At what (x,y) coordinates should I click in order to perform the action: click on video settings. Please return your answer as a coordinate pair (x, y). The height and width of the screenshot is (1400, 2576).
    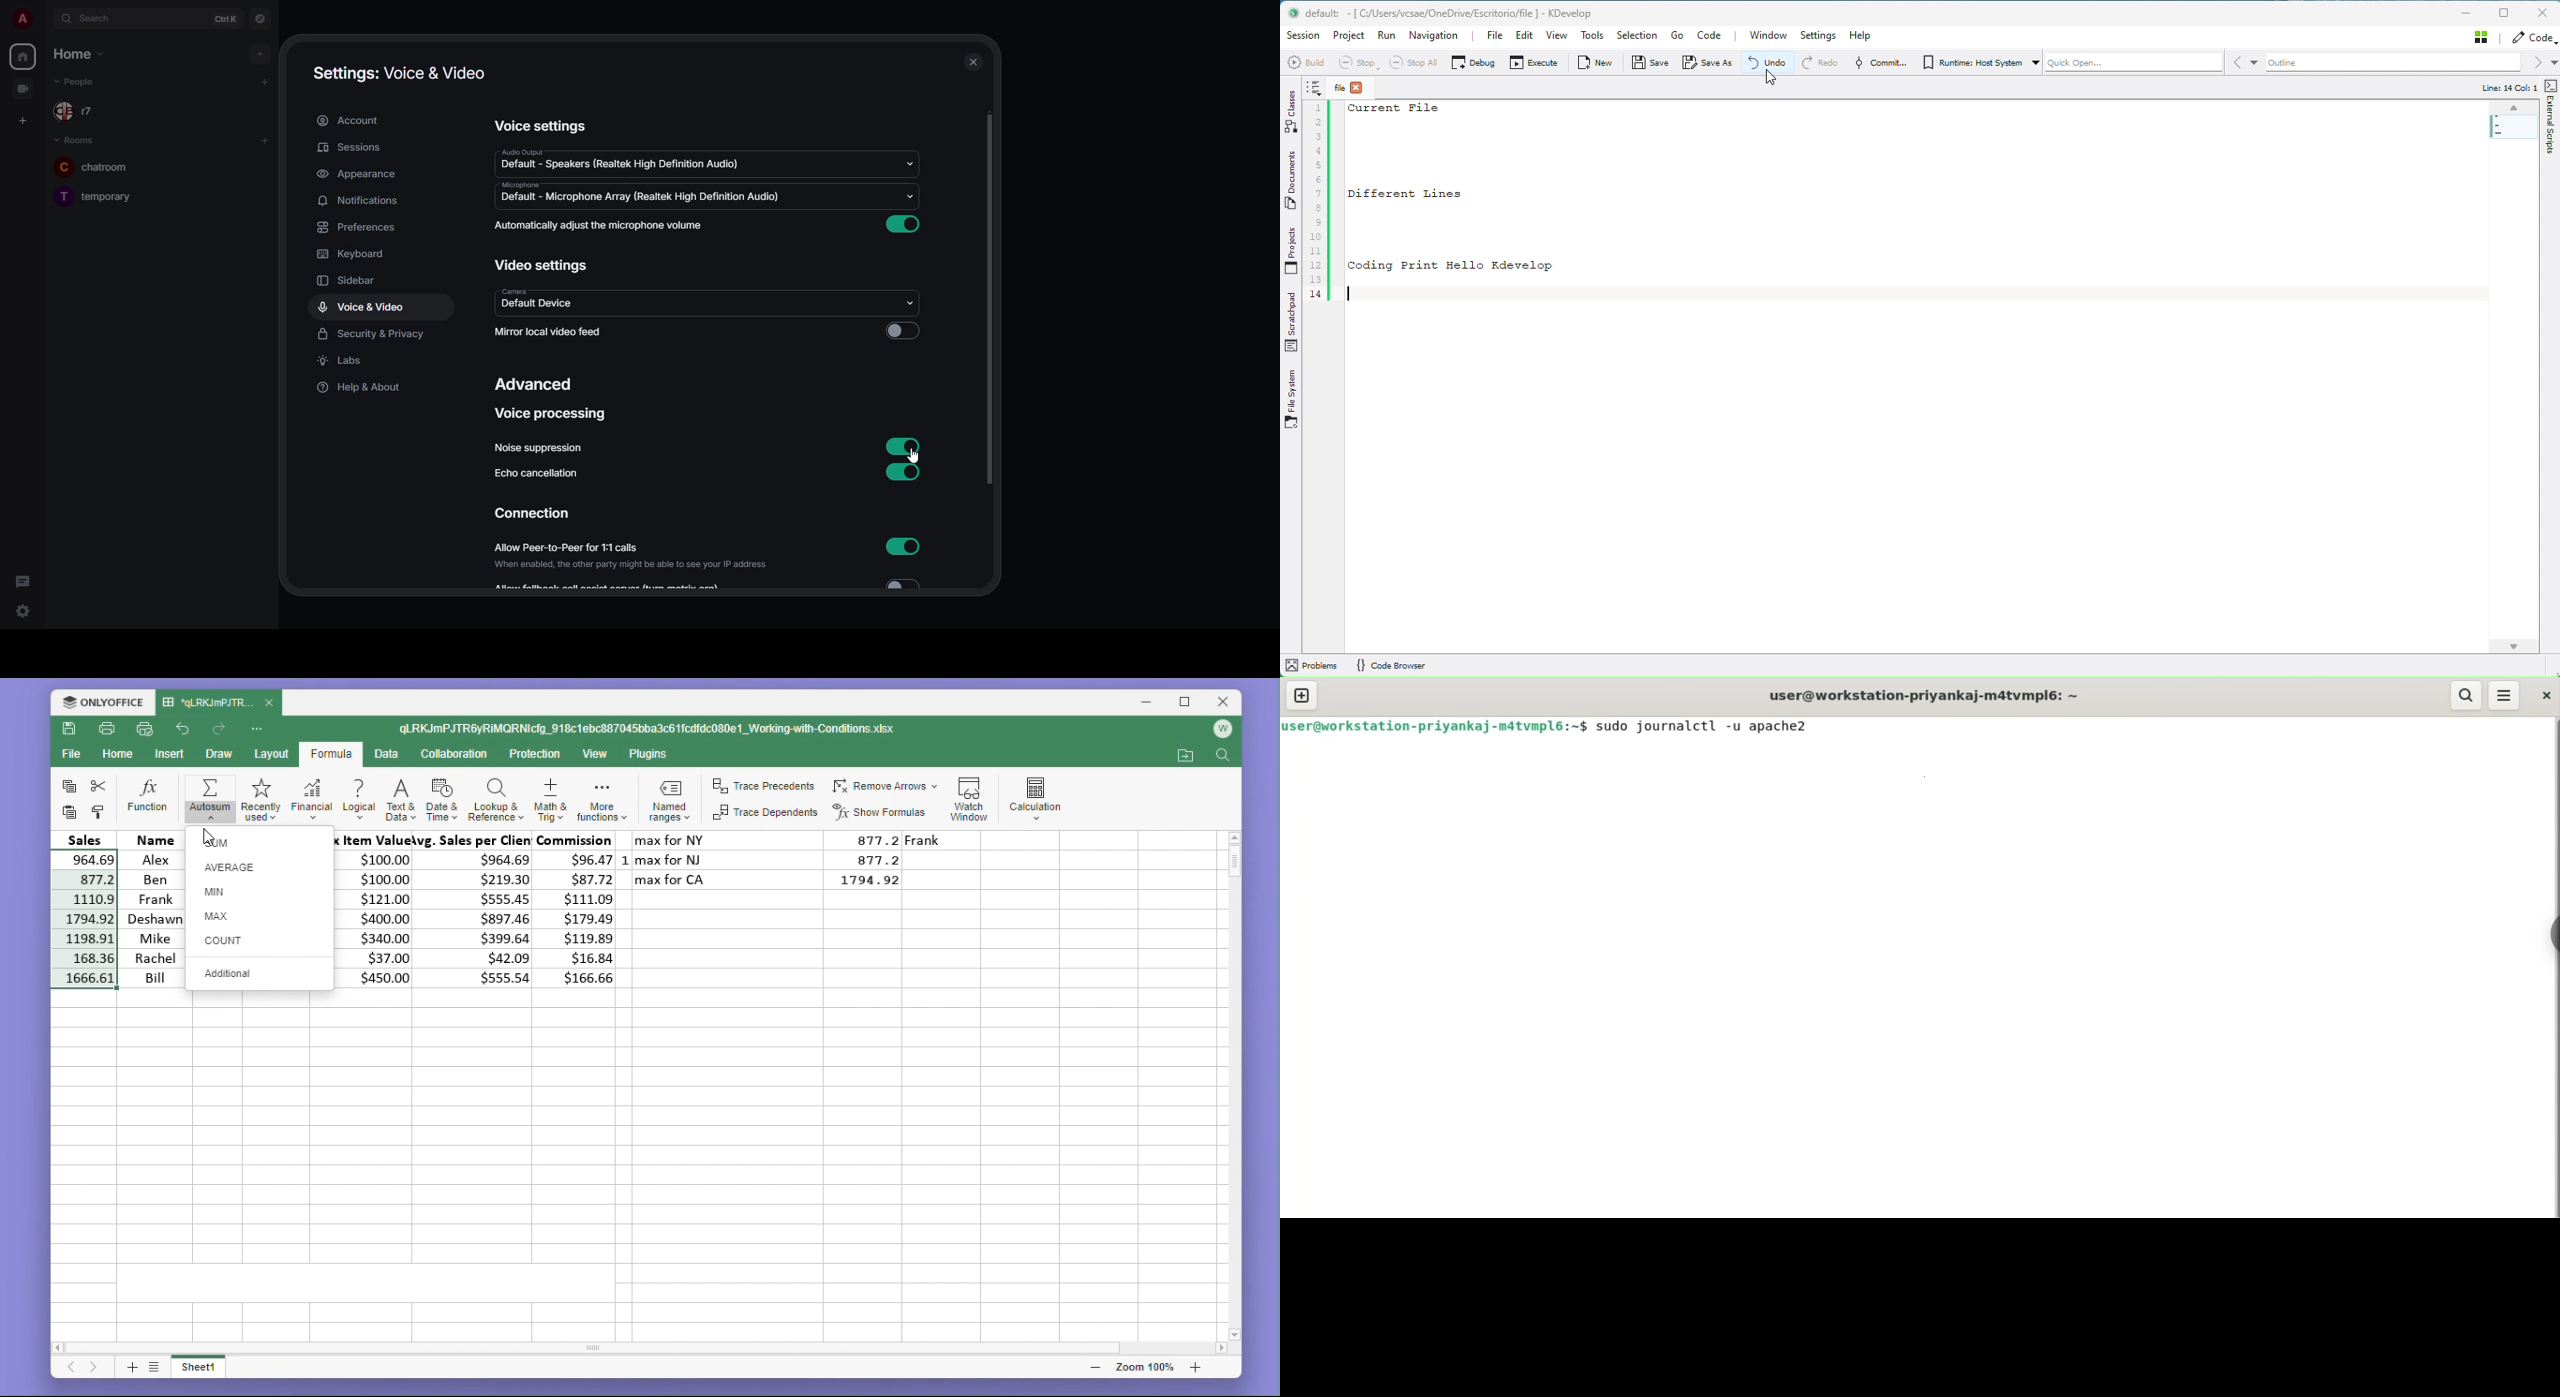
    Looking at the image, I should click on (541, 264).